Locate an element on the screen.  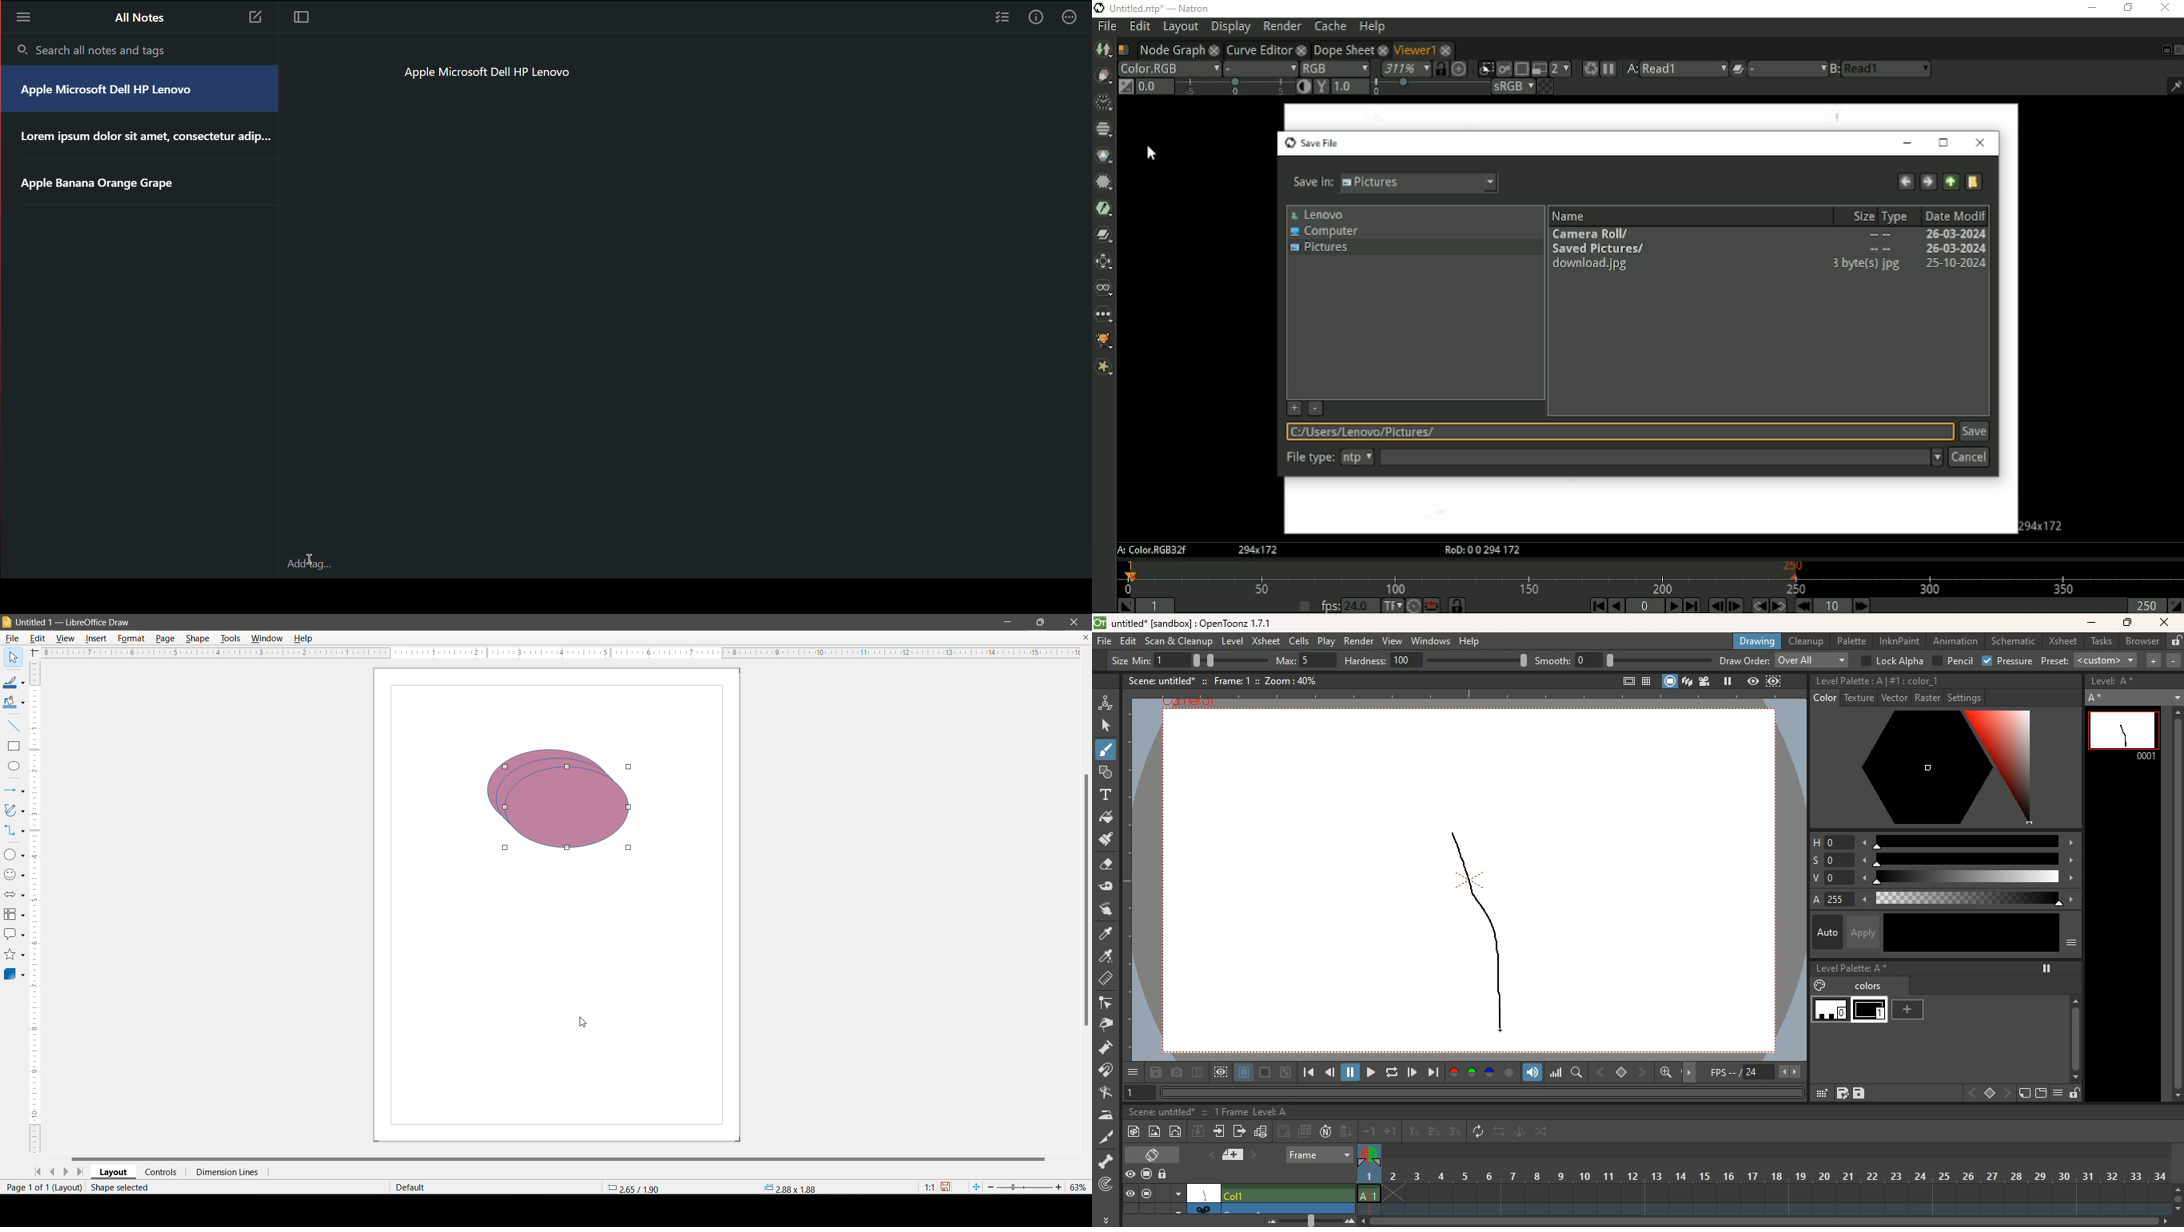
menu is located at coordinates (2061, 1094).